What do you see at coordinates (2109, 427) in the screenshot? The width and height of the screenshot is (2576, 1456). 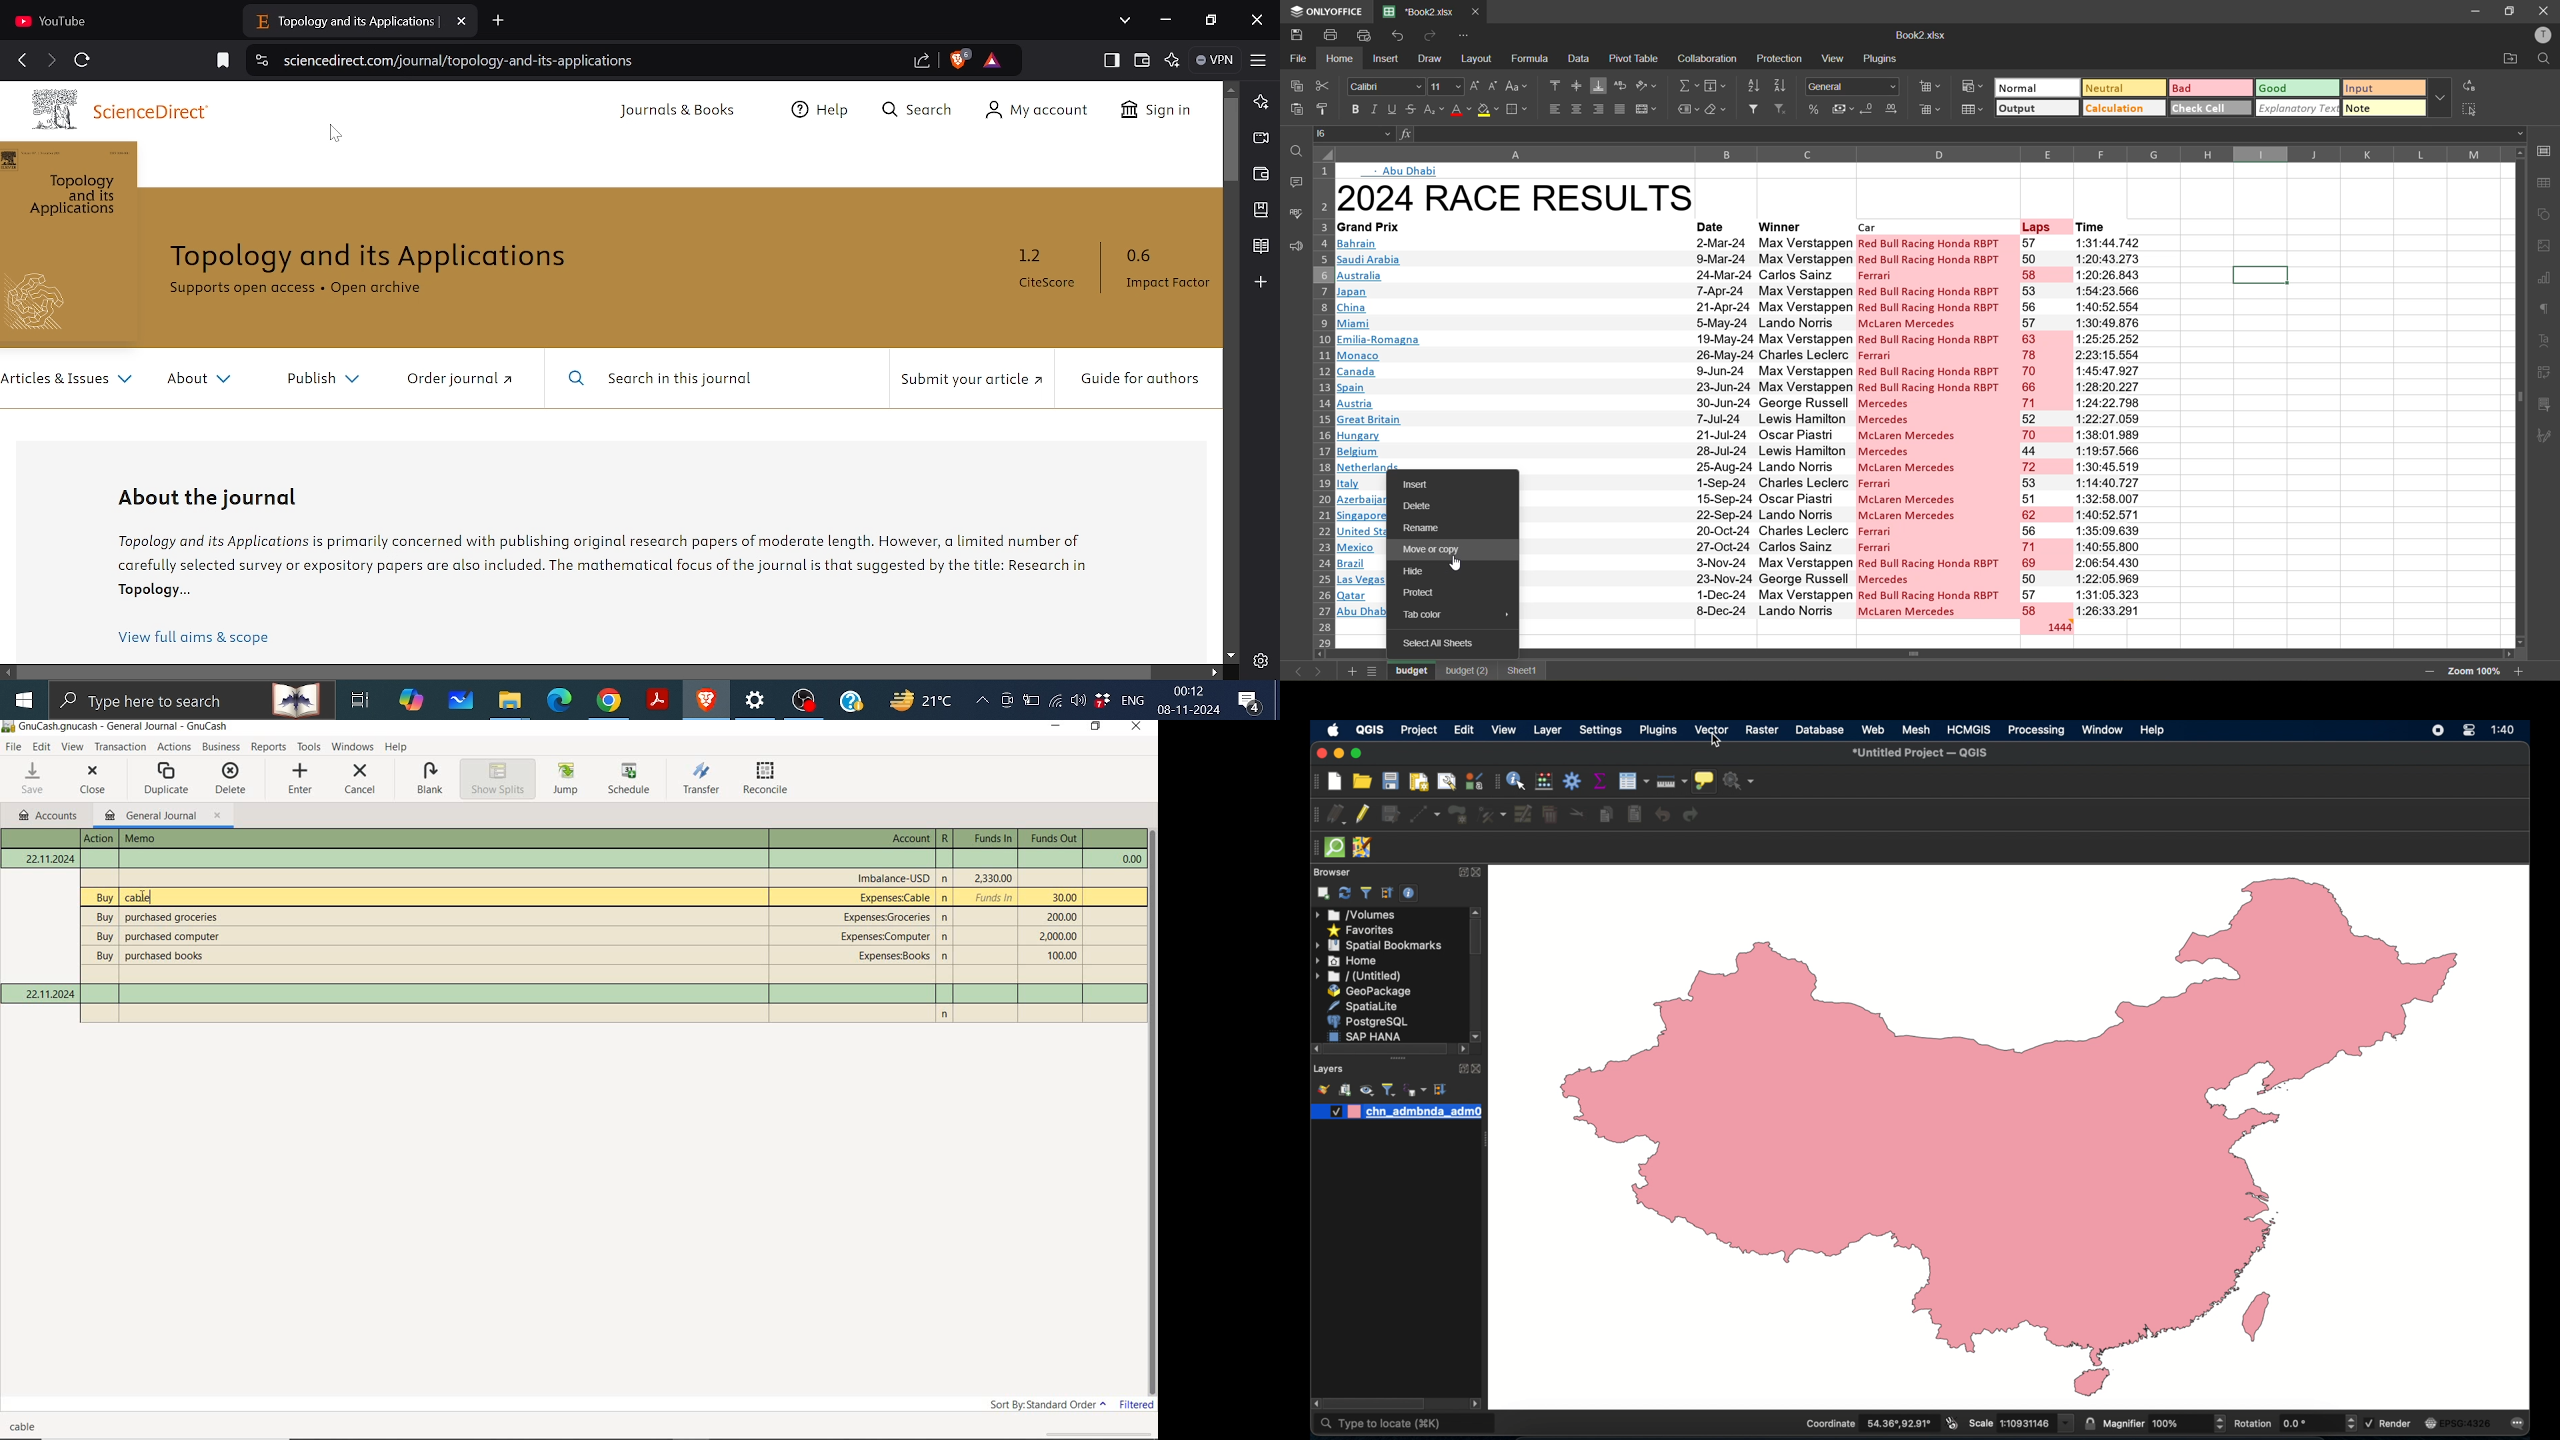 I see `time` at bounding box center [2109, 427].